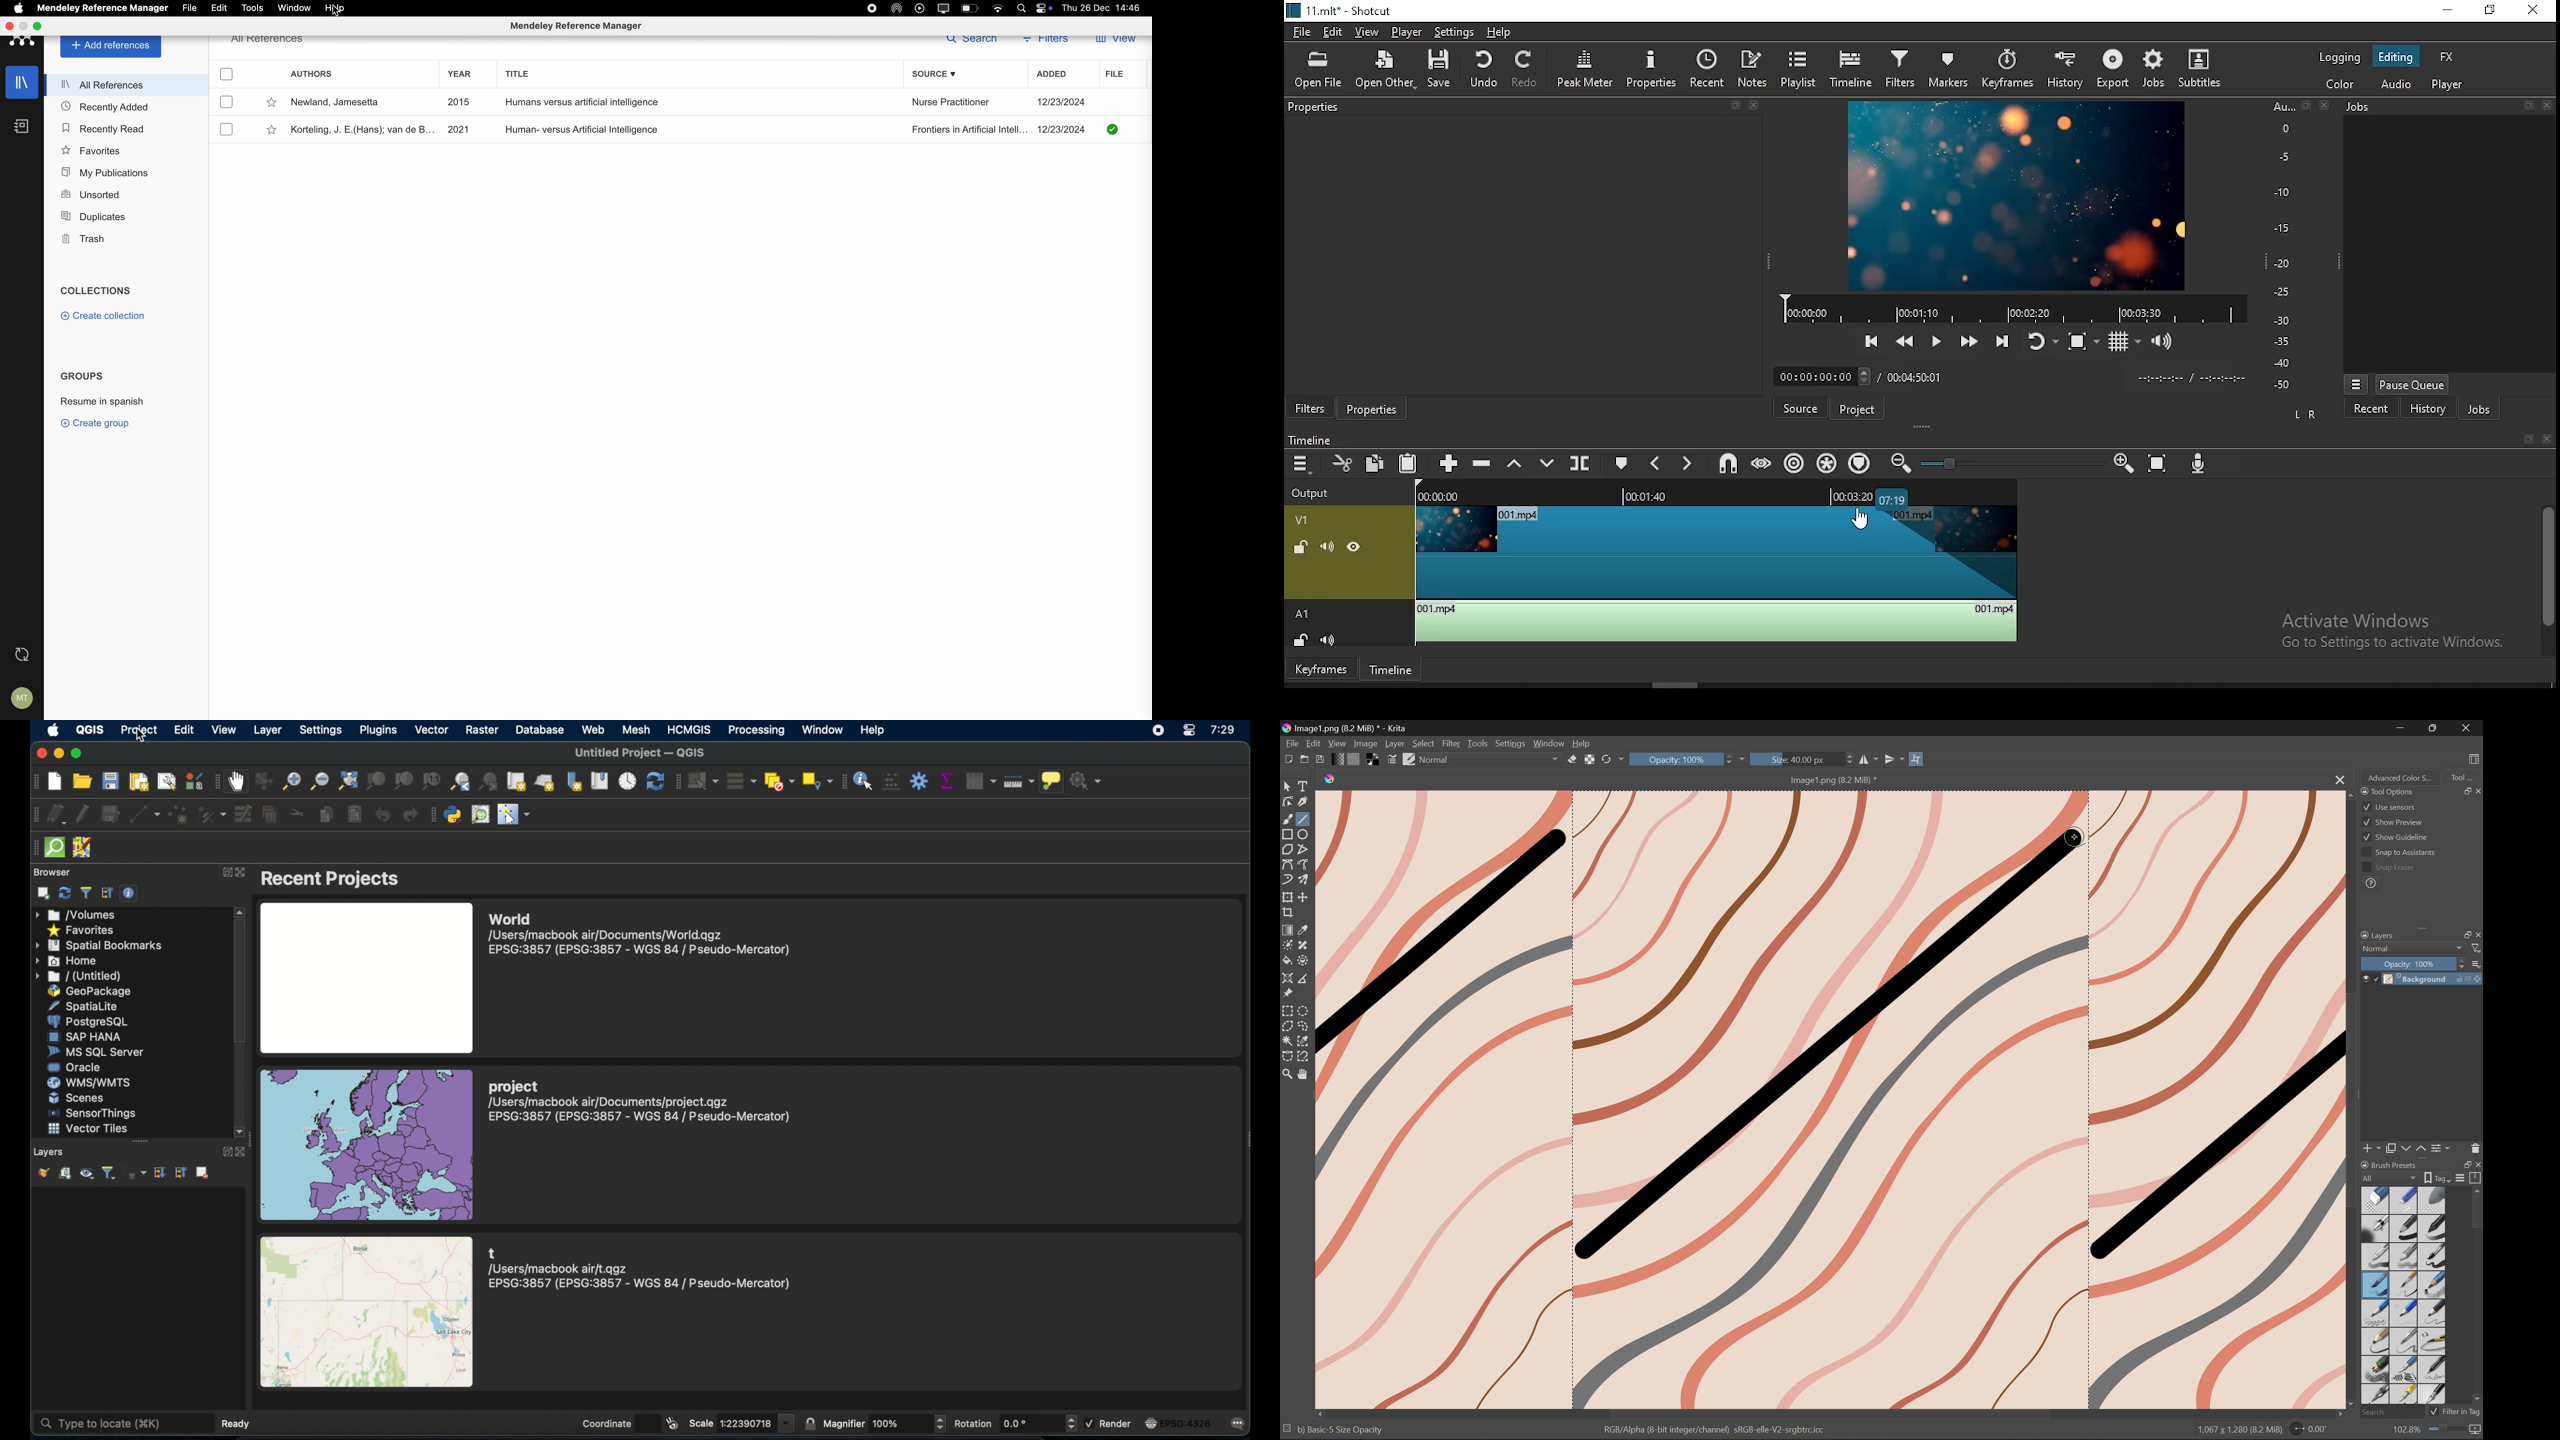 Image resolution: width=2576 pixels, height=1456 pixels. What do you see at coordinates (1288, 834) in the screenshot?
I see `Rectangle tool` at bounding box center [1288, 834].